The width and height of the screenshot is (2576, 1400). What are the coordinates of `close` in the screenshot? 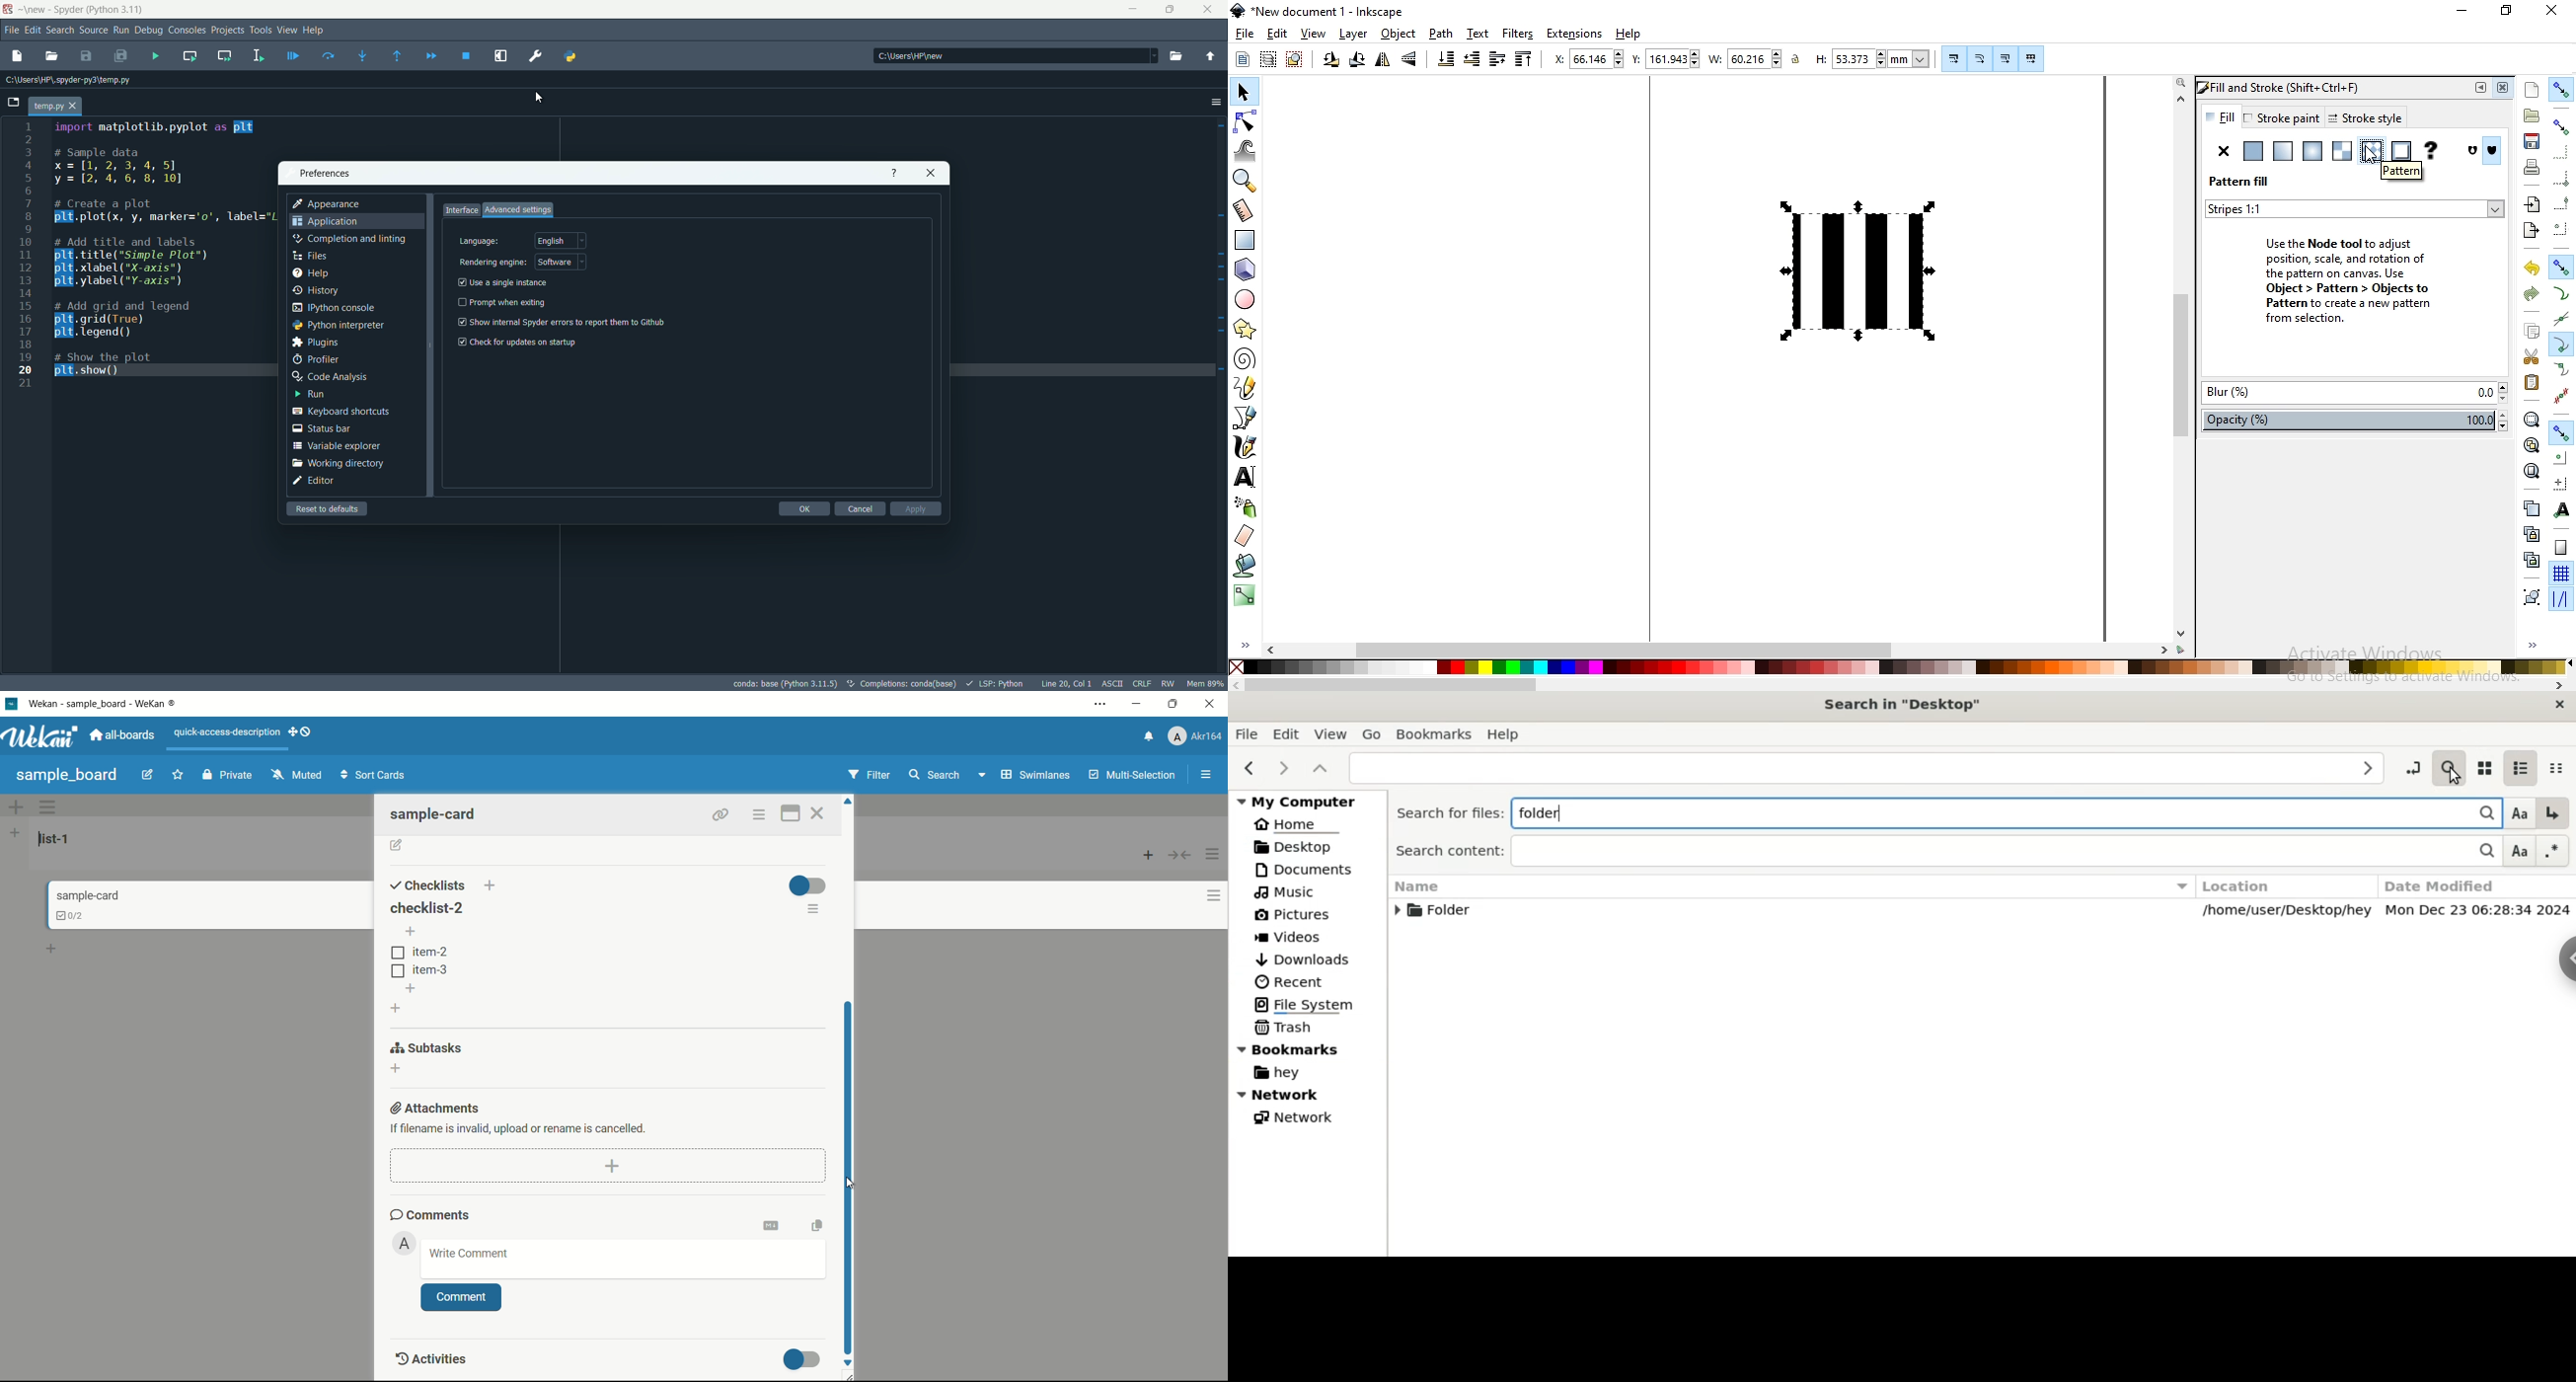 It's located at (2506, 88).